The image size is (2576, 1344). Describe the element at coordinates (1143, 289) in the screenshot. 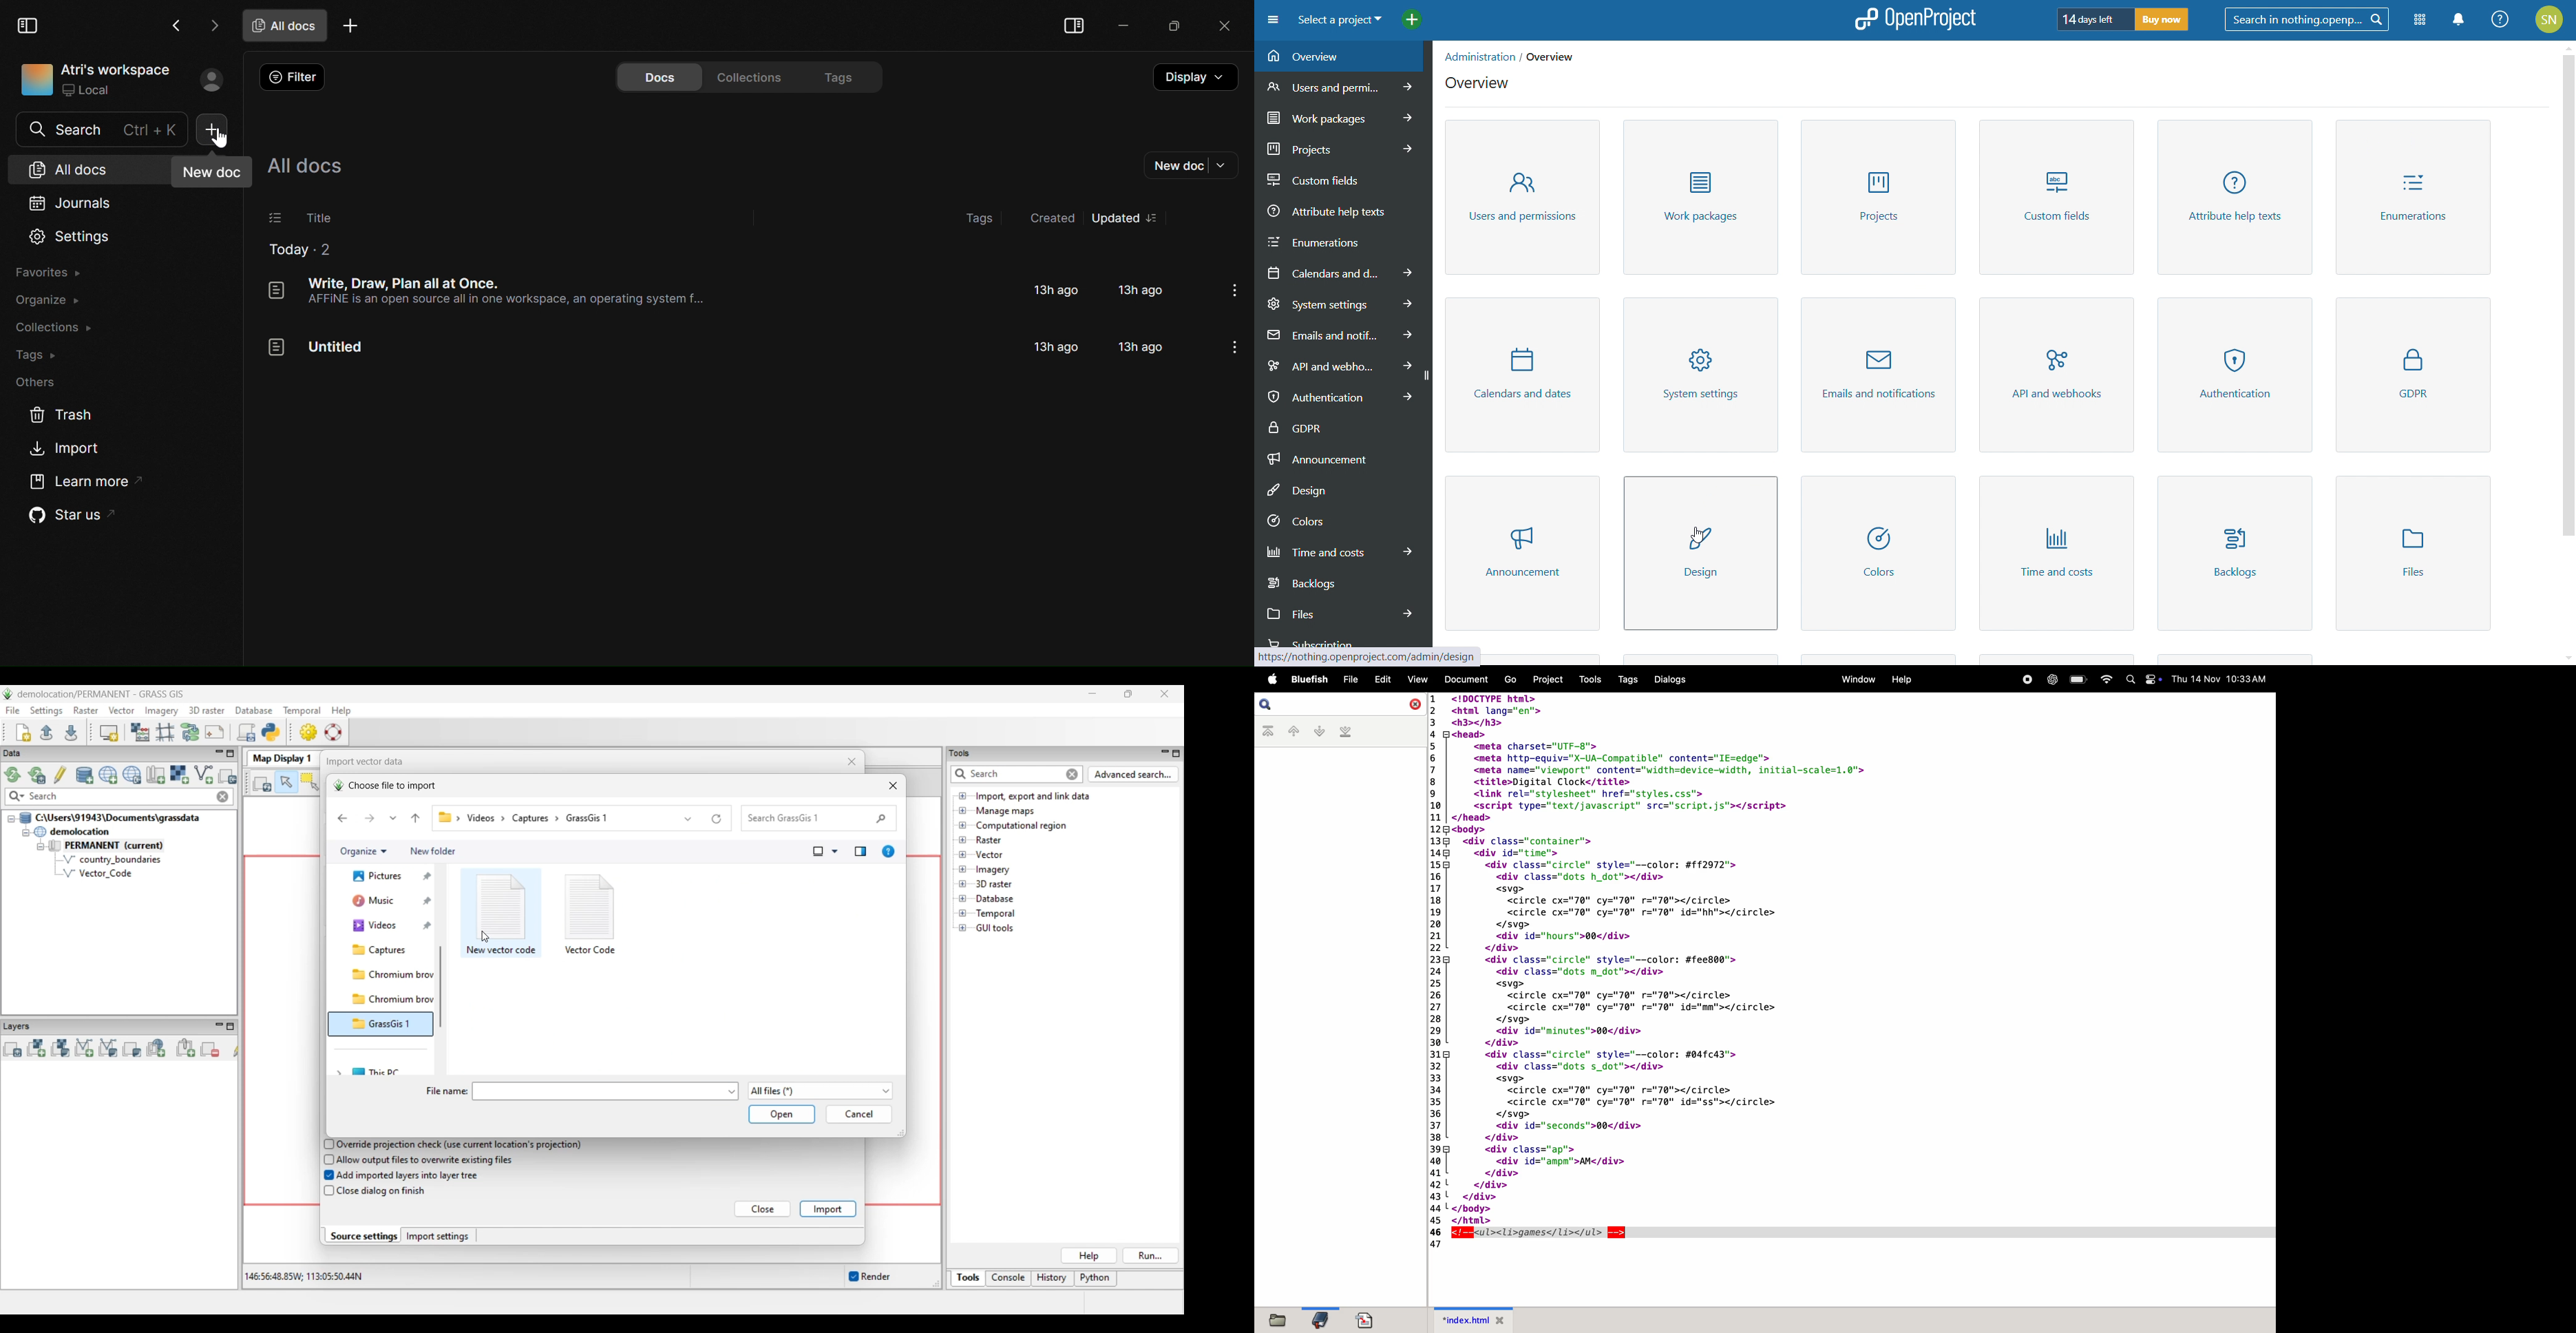

I see `13h ago` at that location.